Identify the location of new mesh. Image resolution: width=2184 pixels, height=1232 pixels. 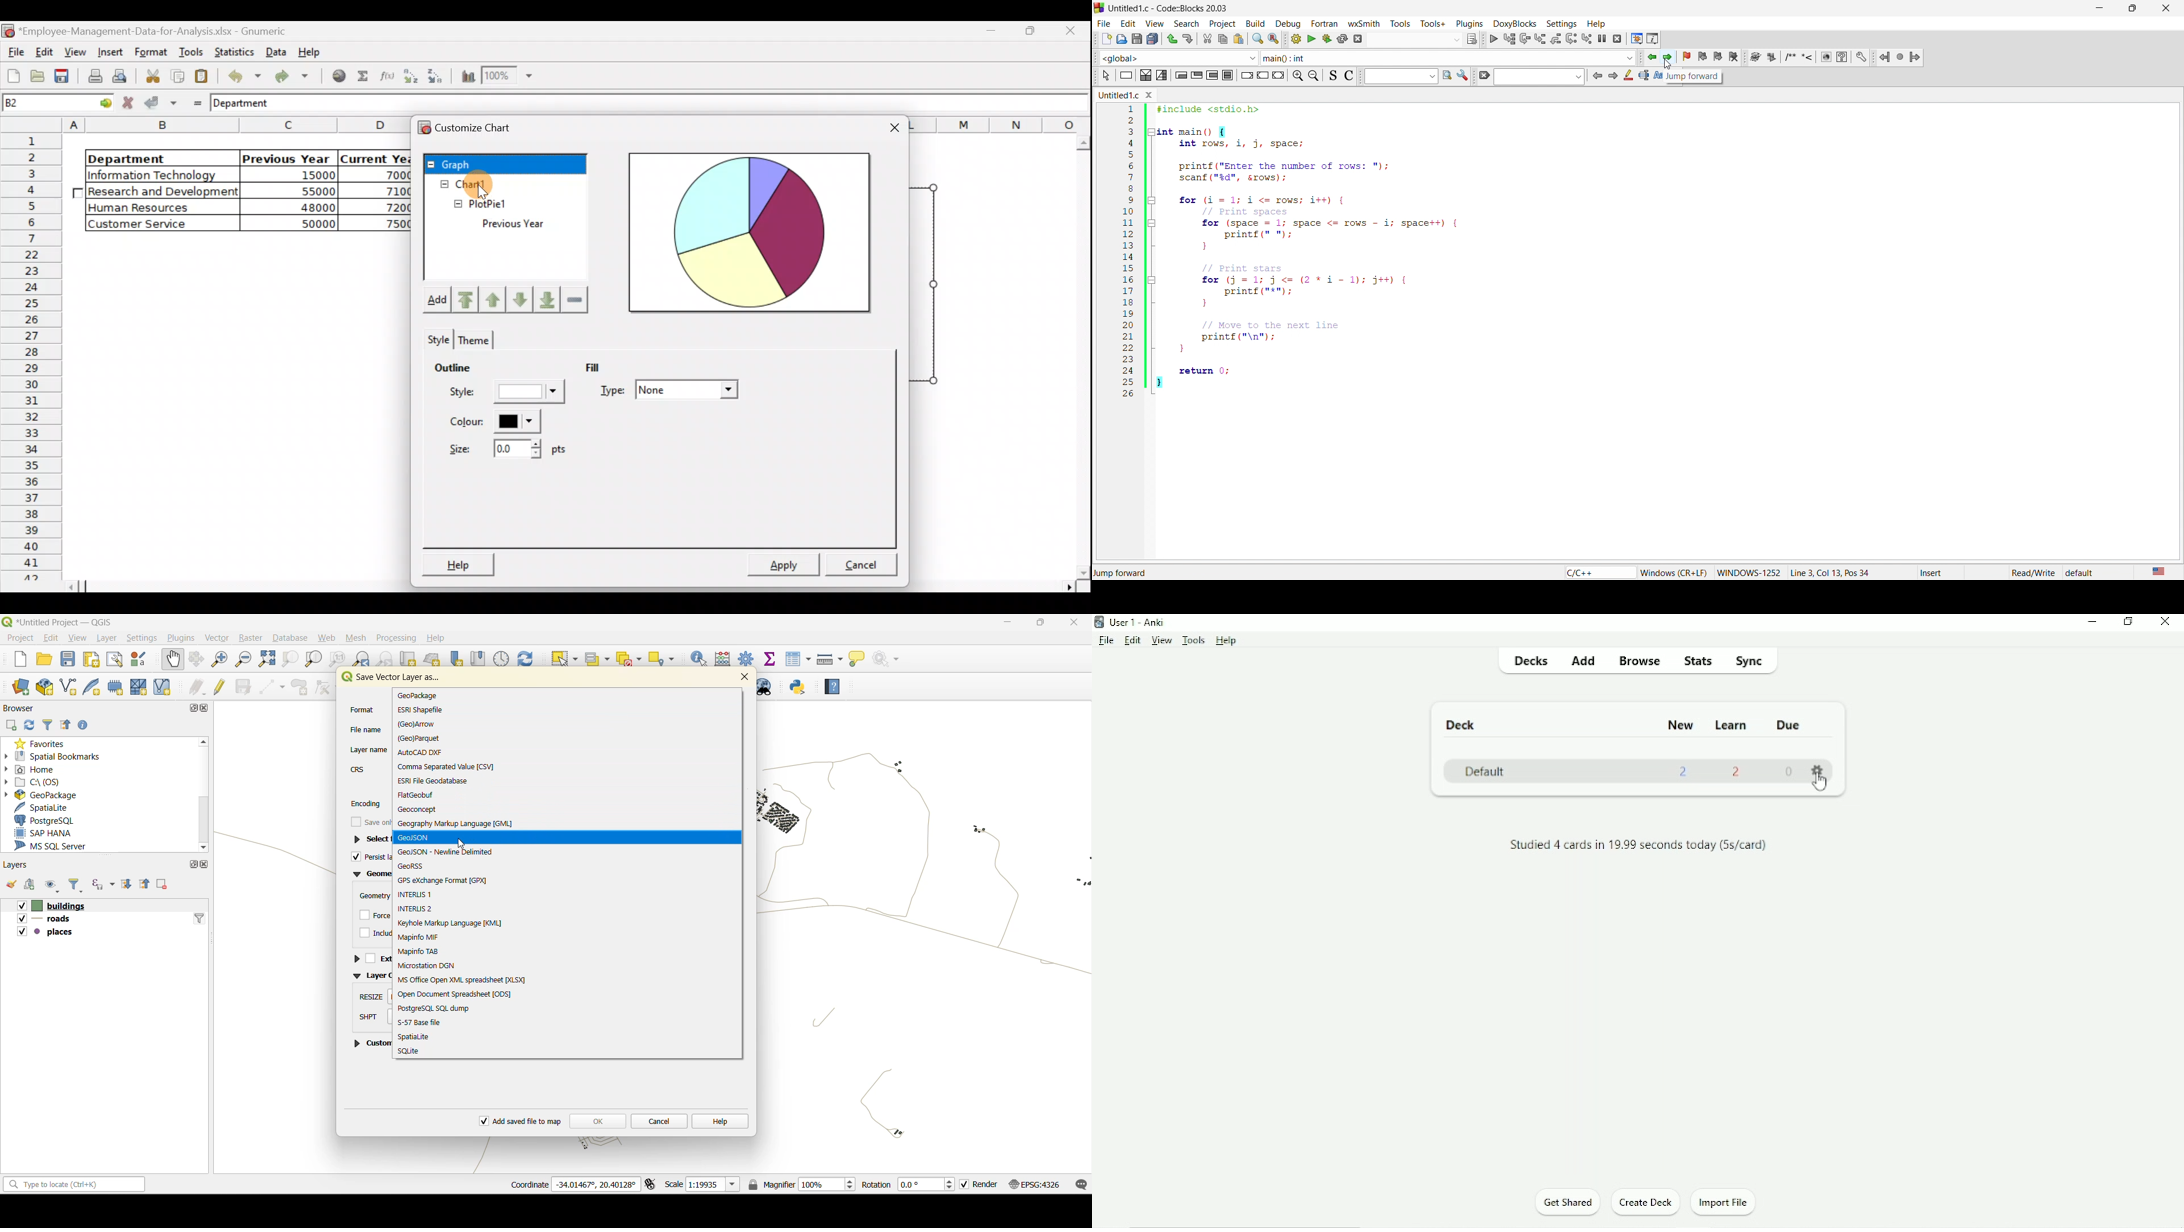
(141, 687).